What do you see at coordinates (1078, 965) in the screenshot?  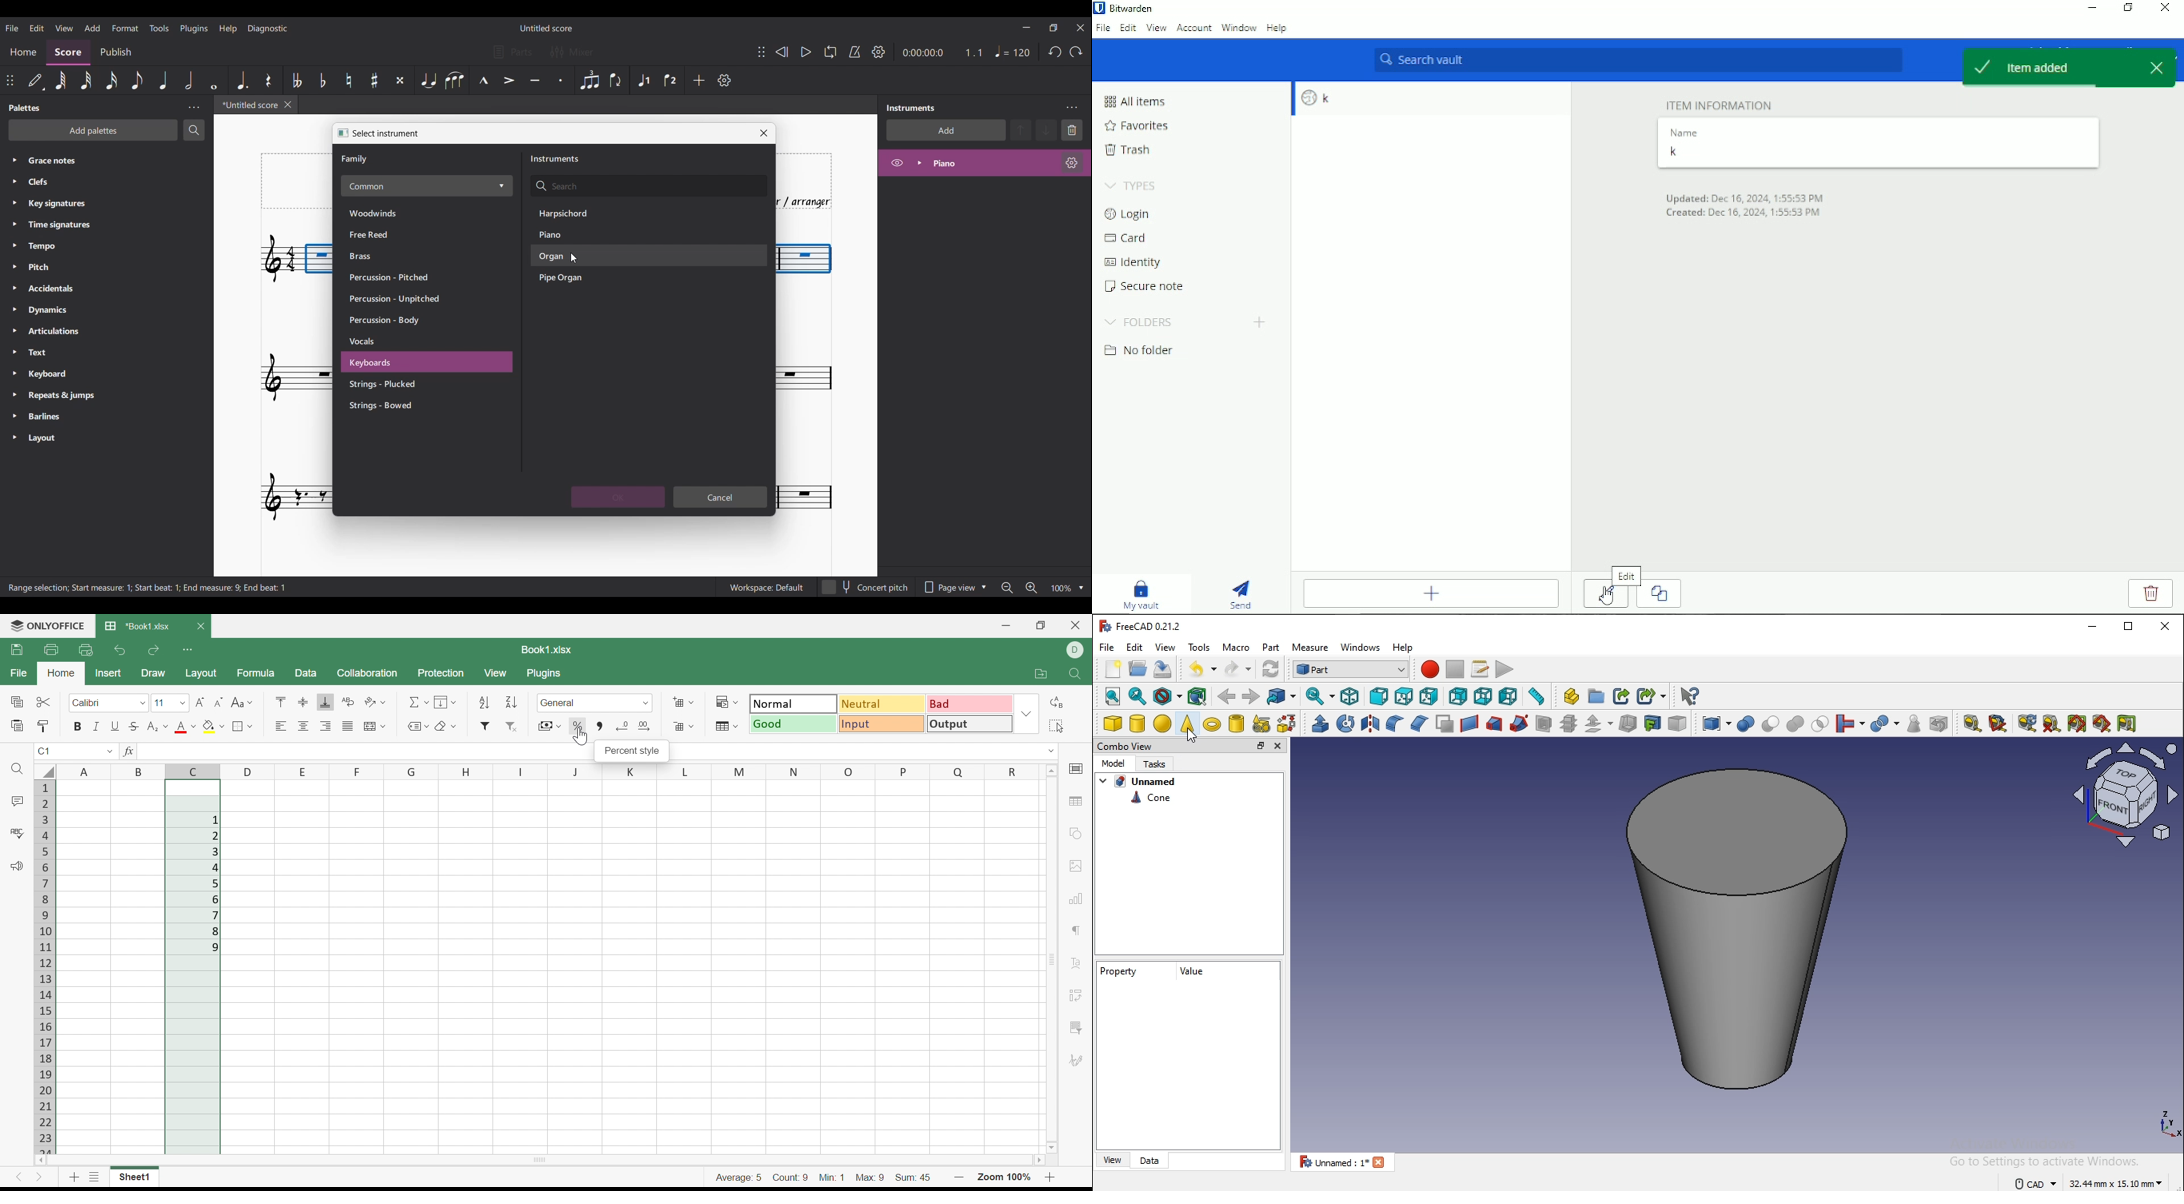 I see `Text Art settings` at bounding box center [1078, 965].